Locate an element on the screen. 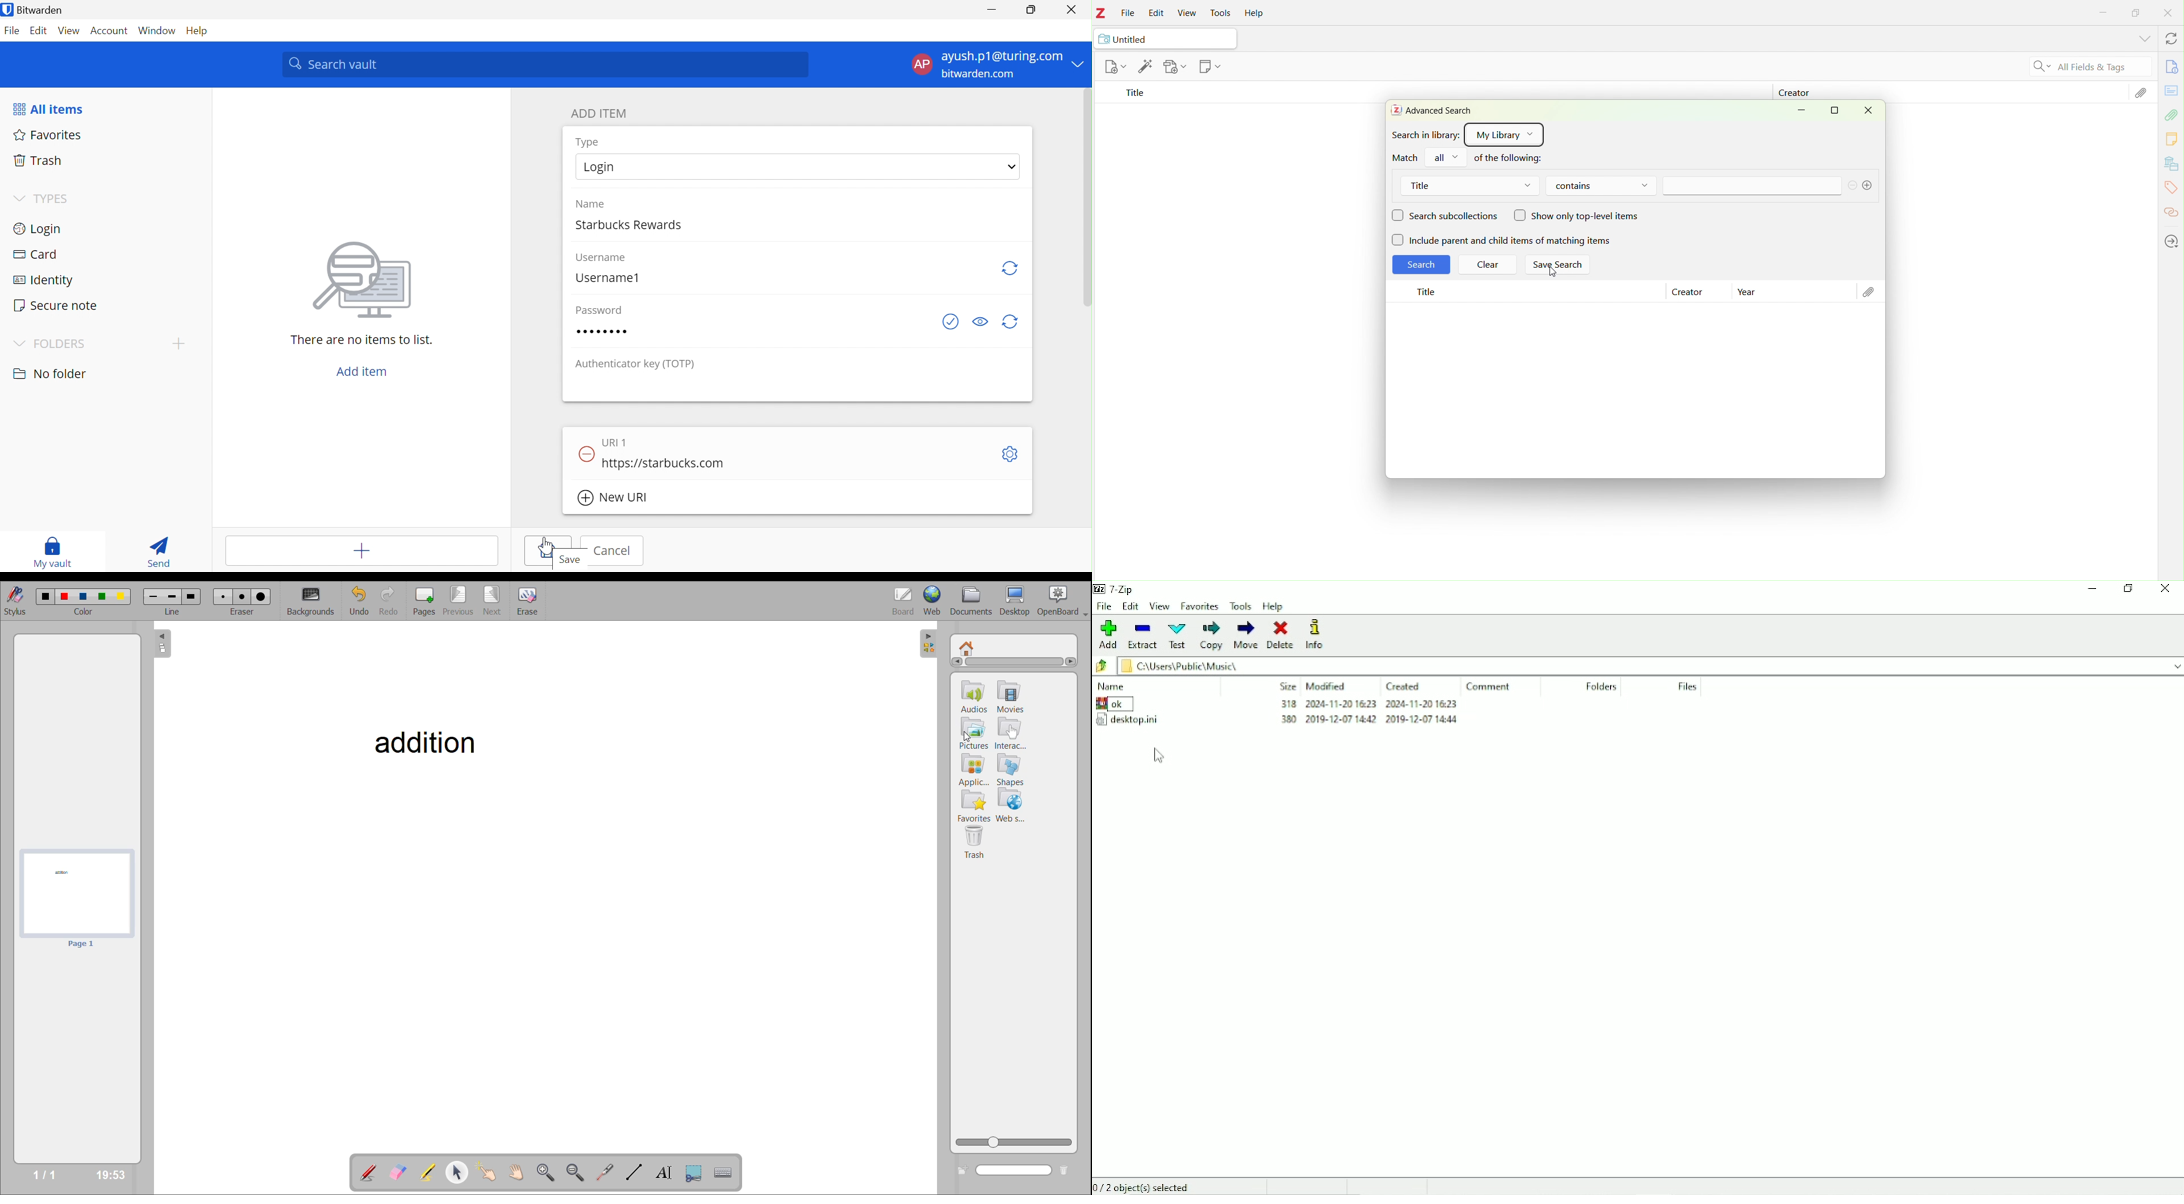 This screenshot has height=1204, width=2184. line 2 is located at coordinates (172, 598).